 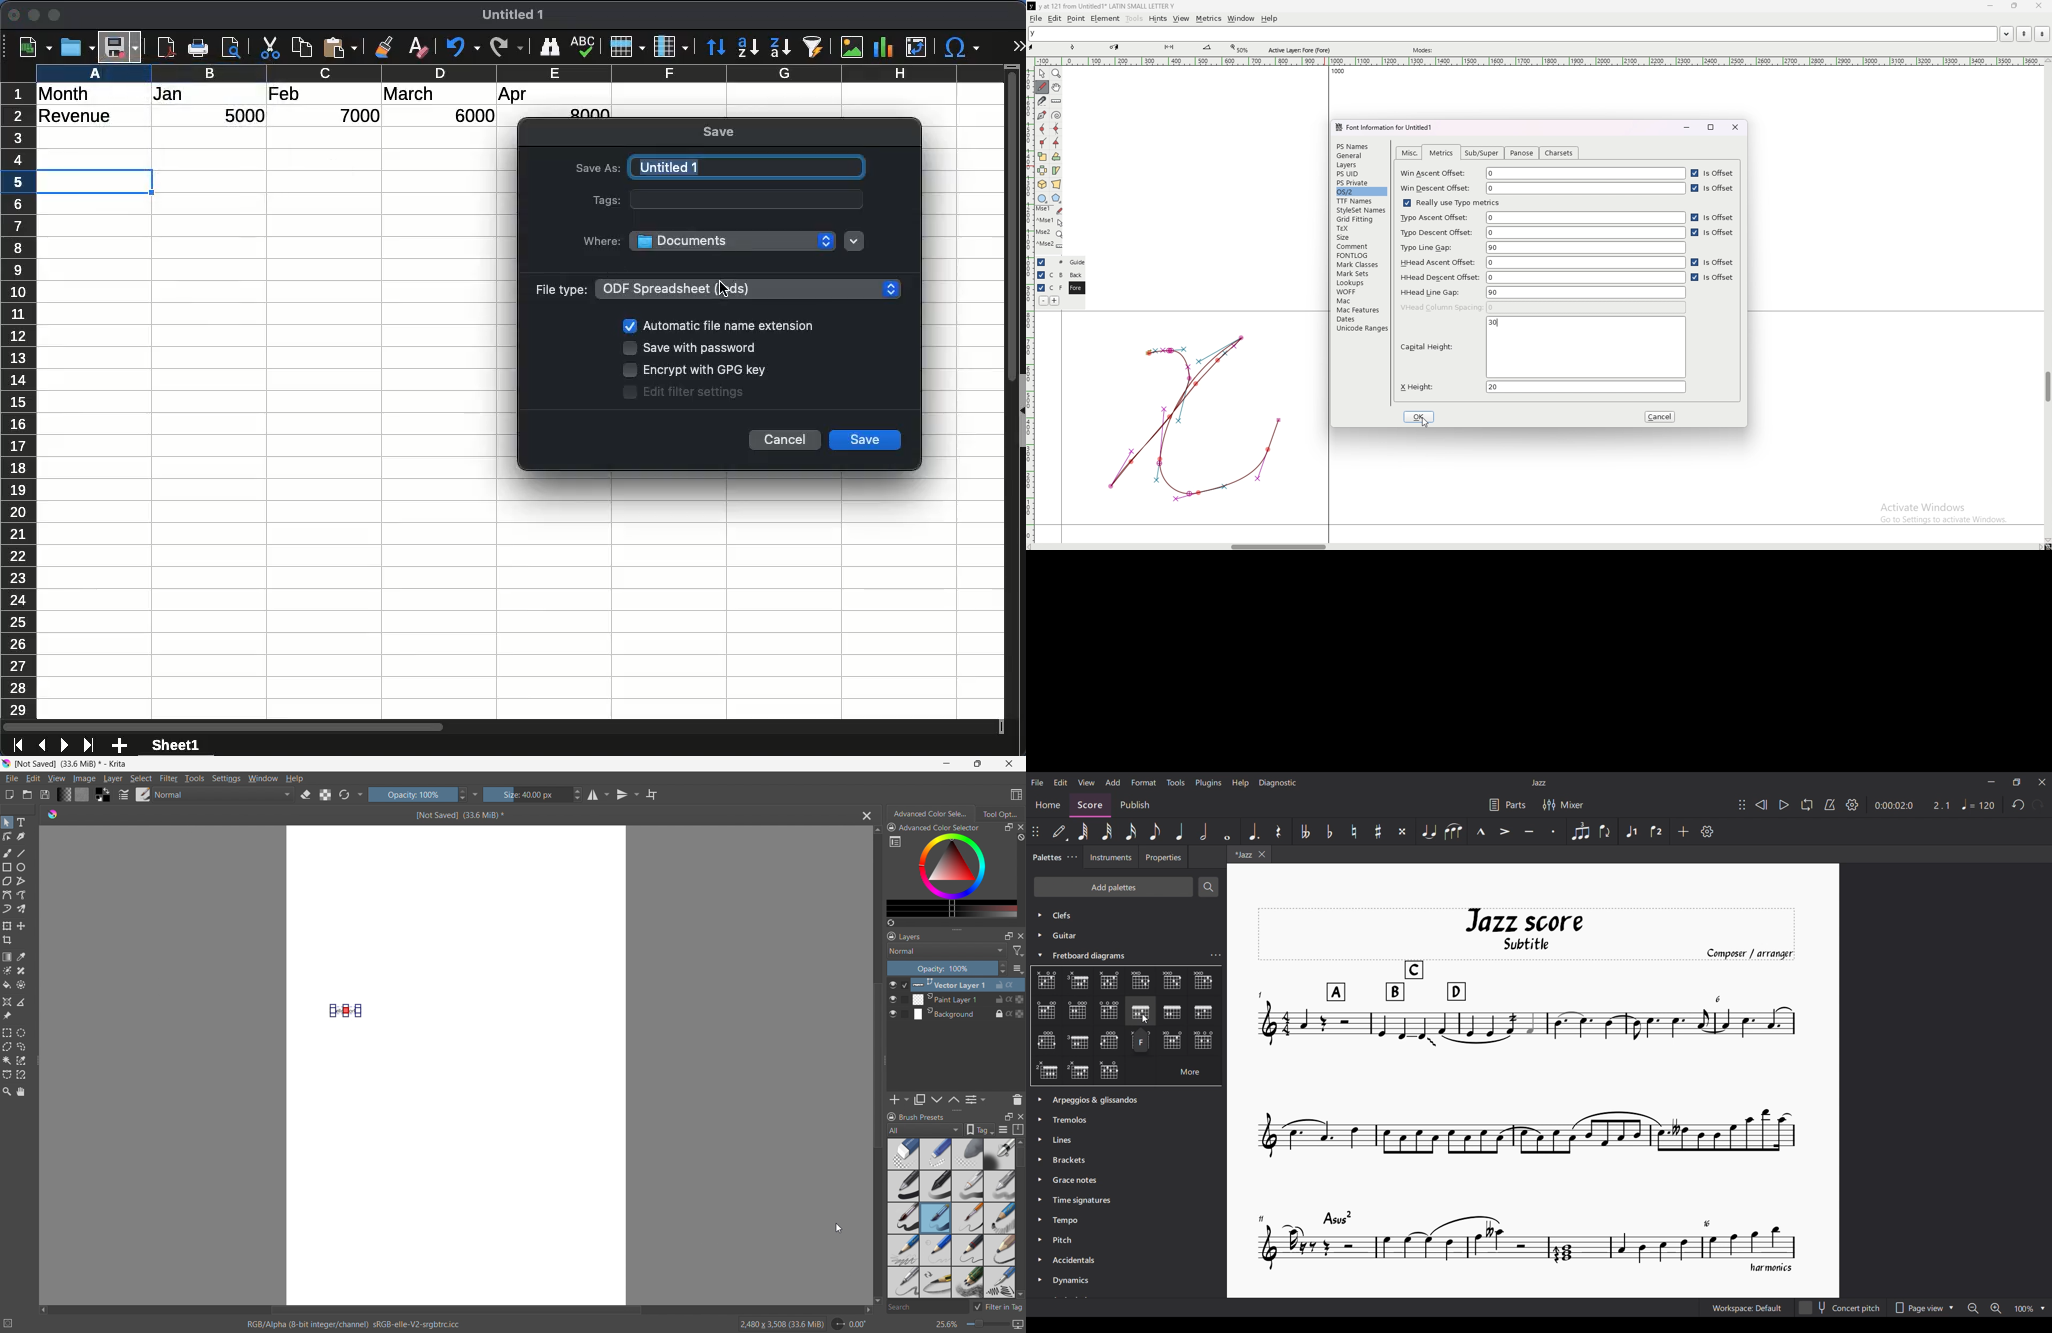 What do you see at coordinates (1441, 153) in the screenshot?
I see `metrics` at bounding box center [1441, 153].